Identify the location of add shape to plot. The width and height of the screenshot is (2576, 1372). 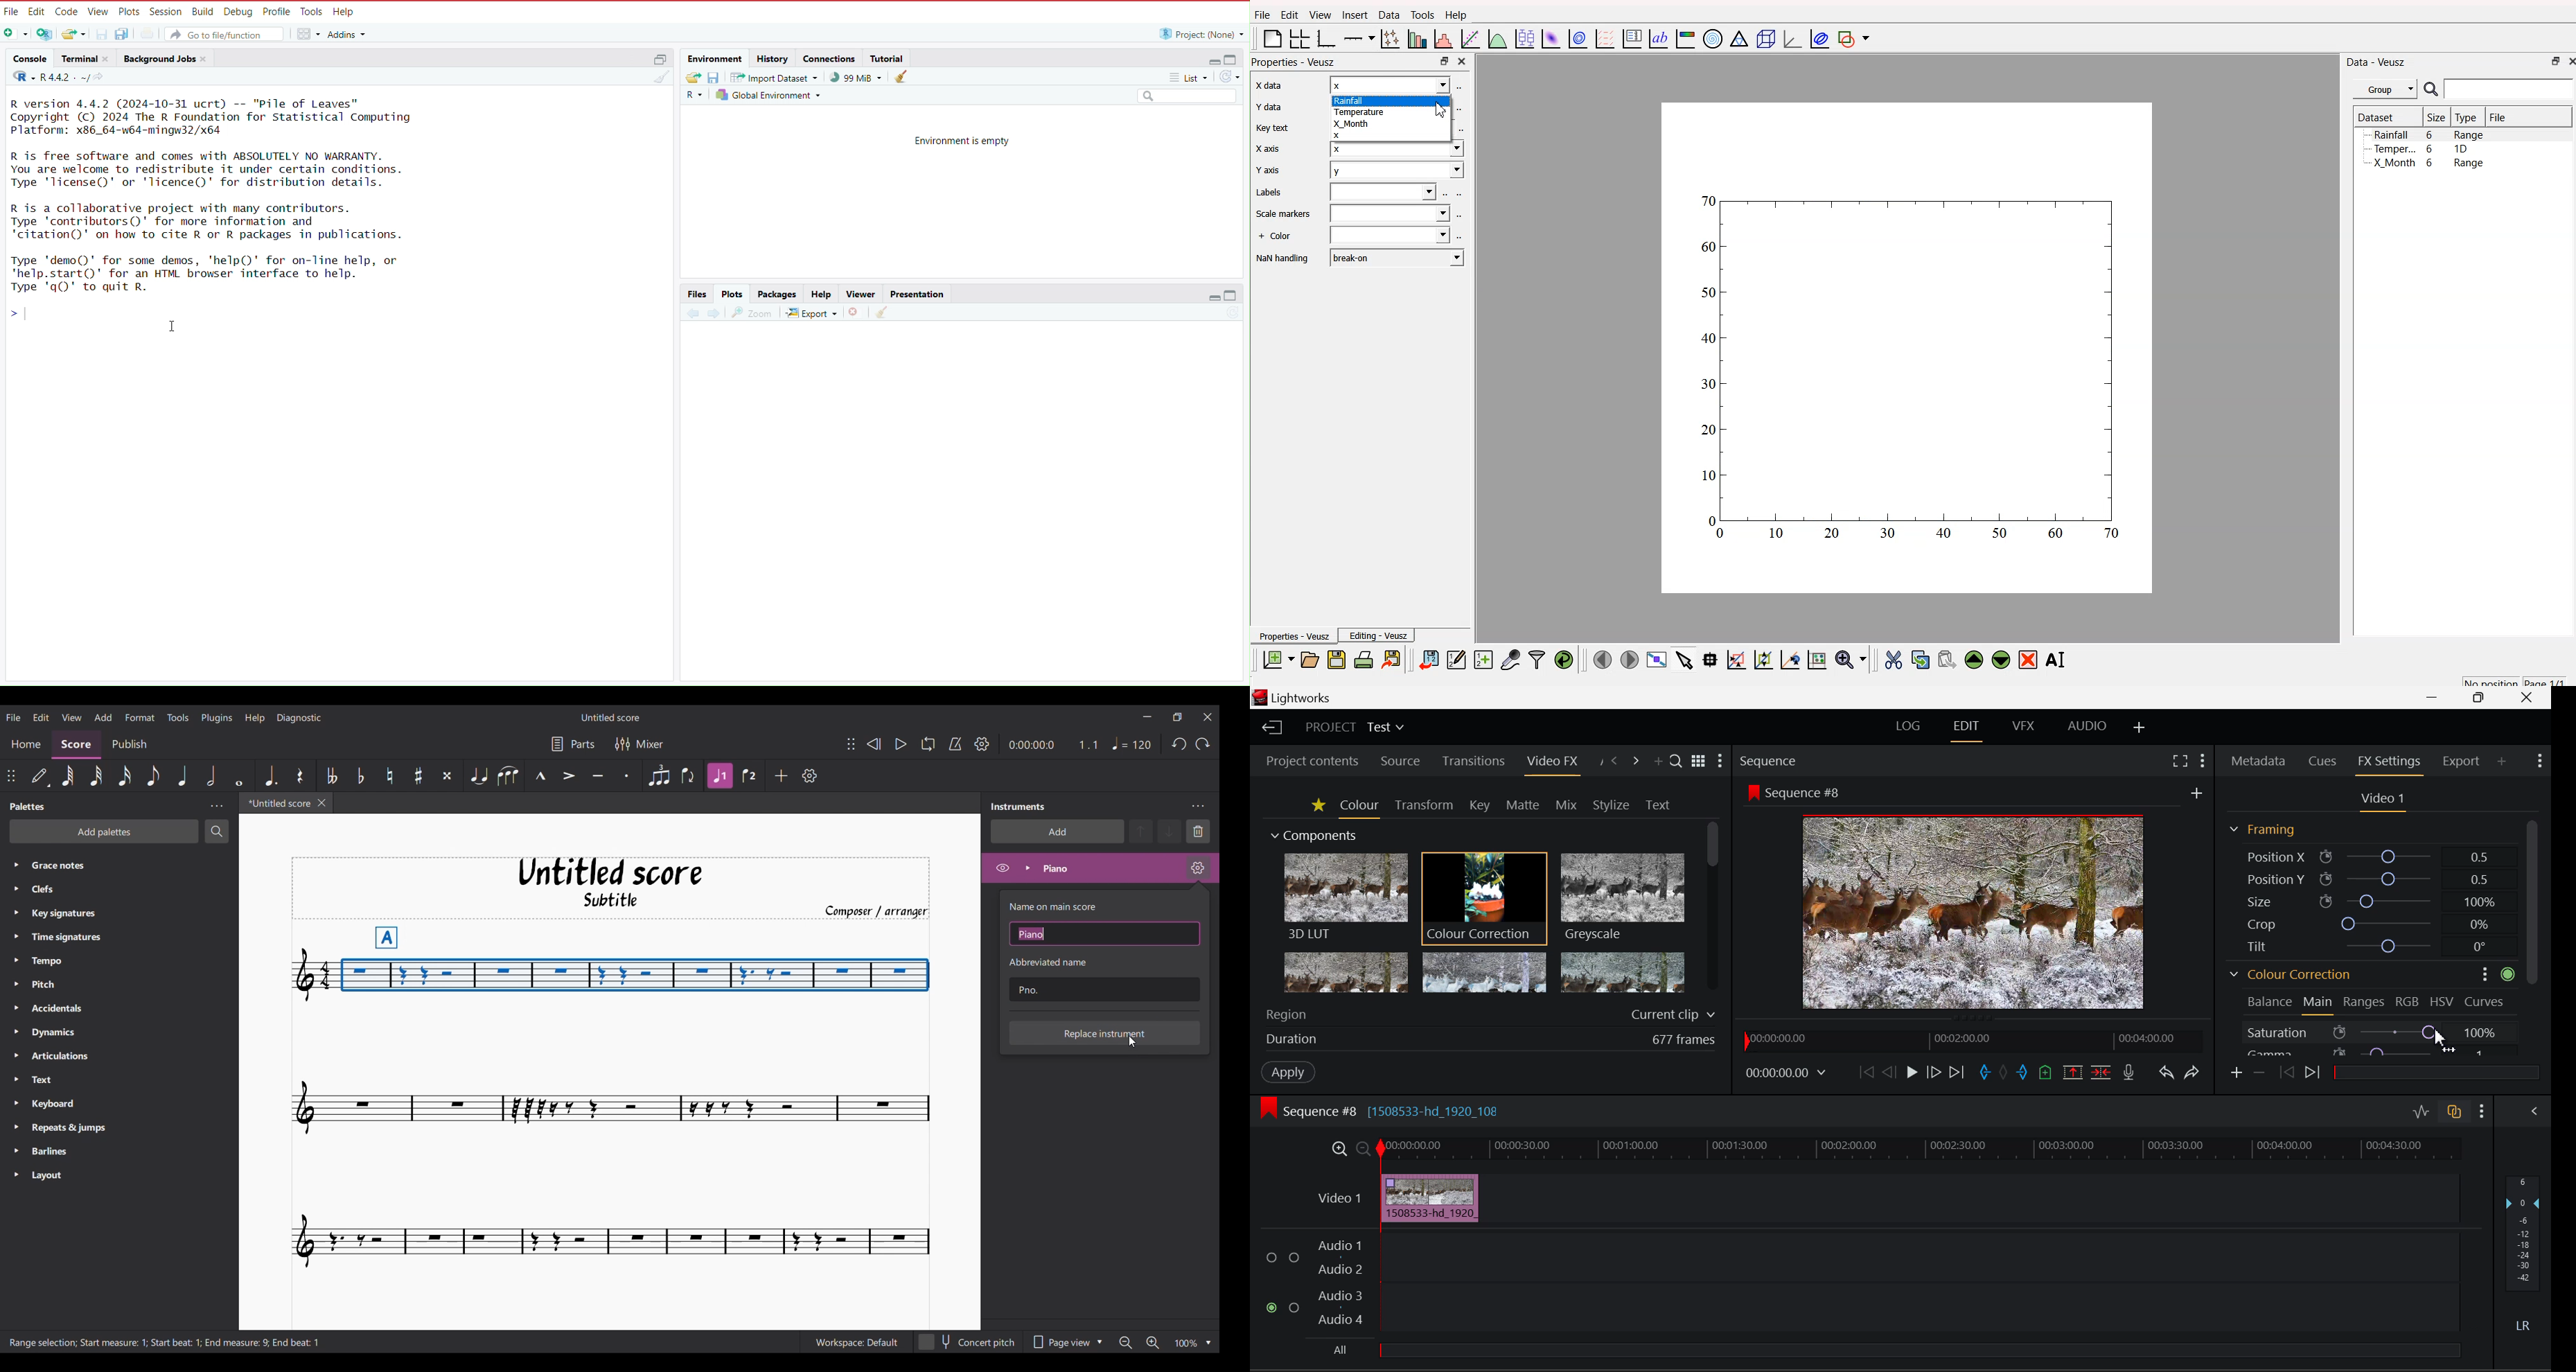
(1856, 39).